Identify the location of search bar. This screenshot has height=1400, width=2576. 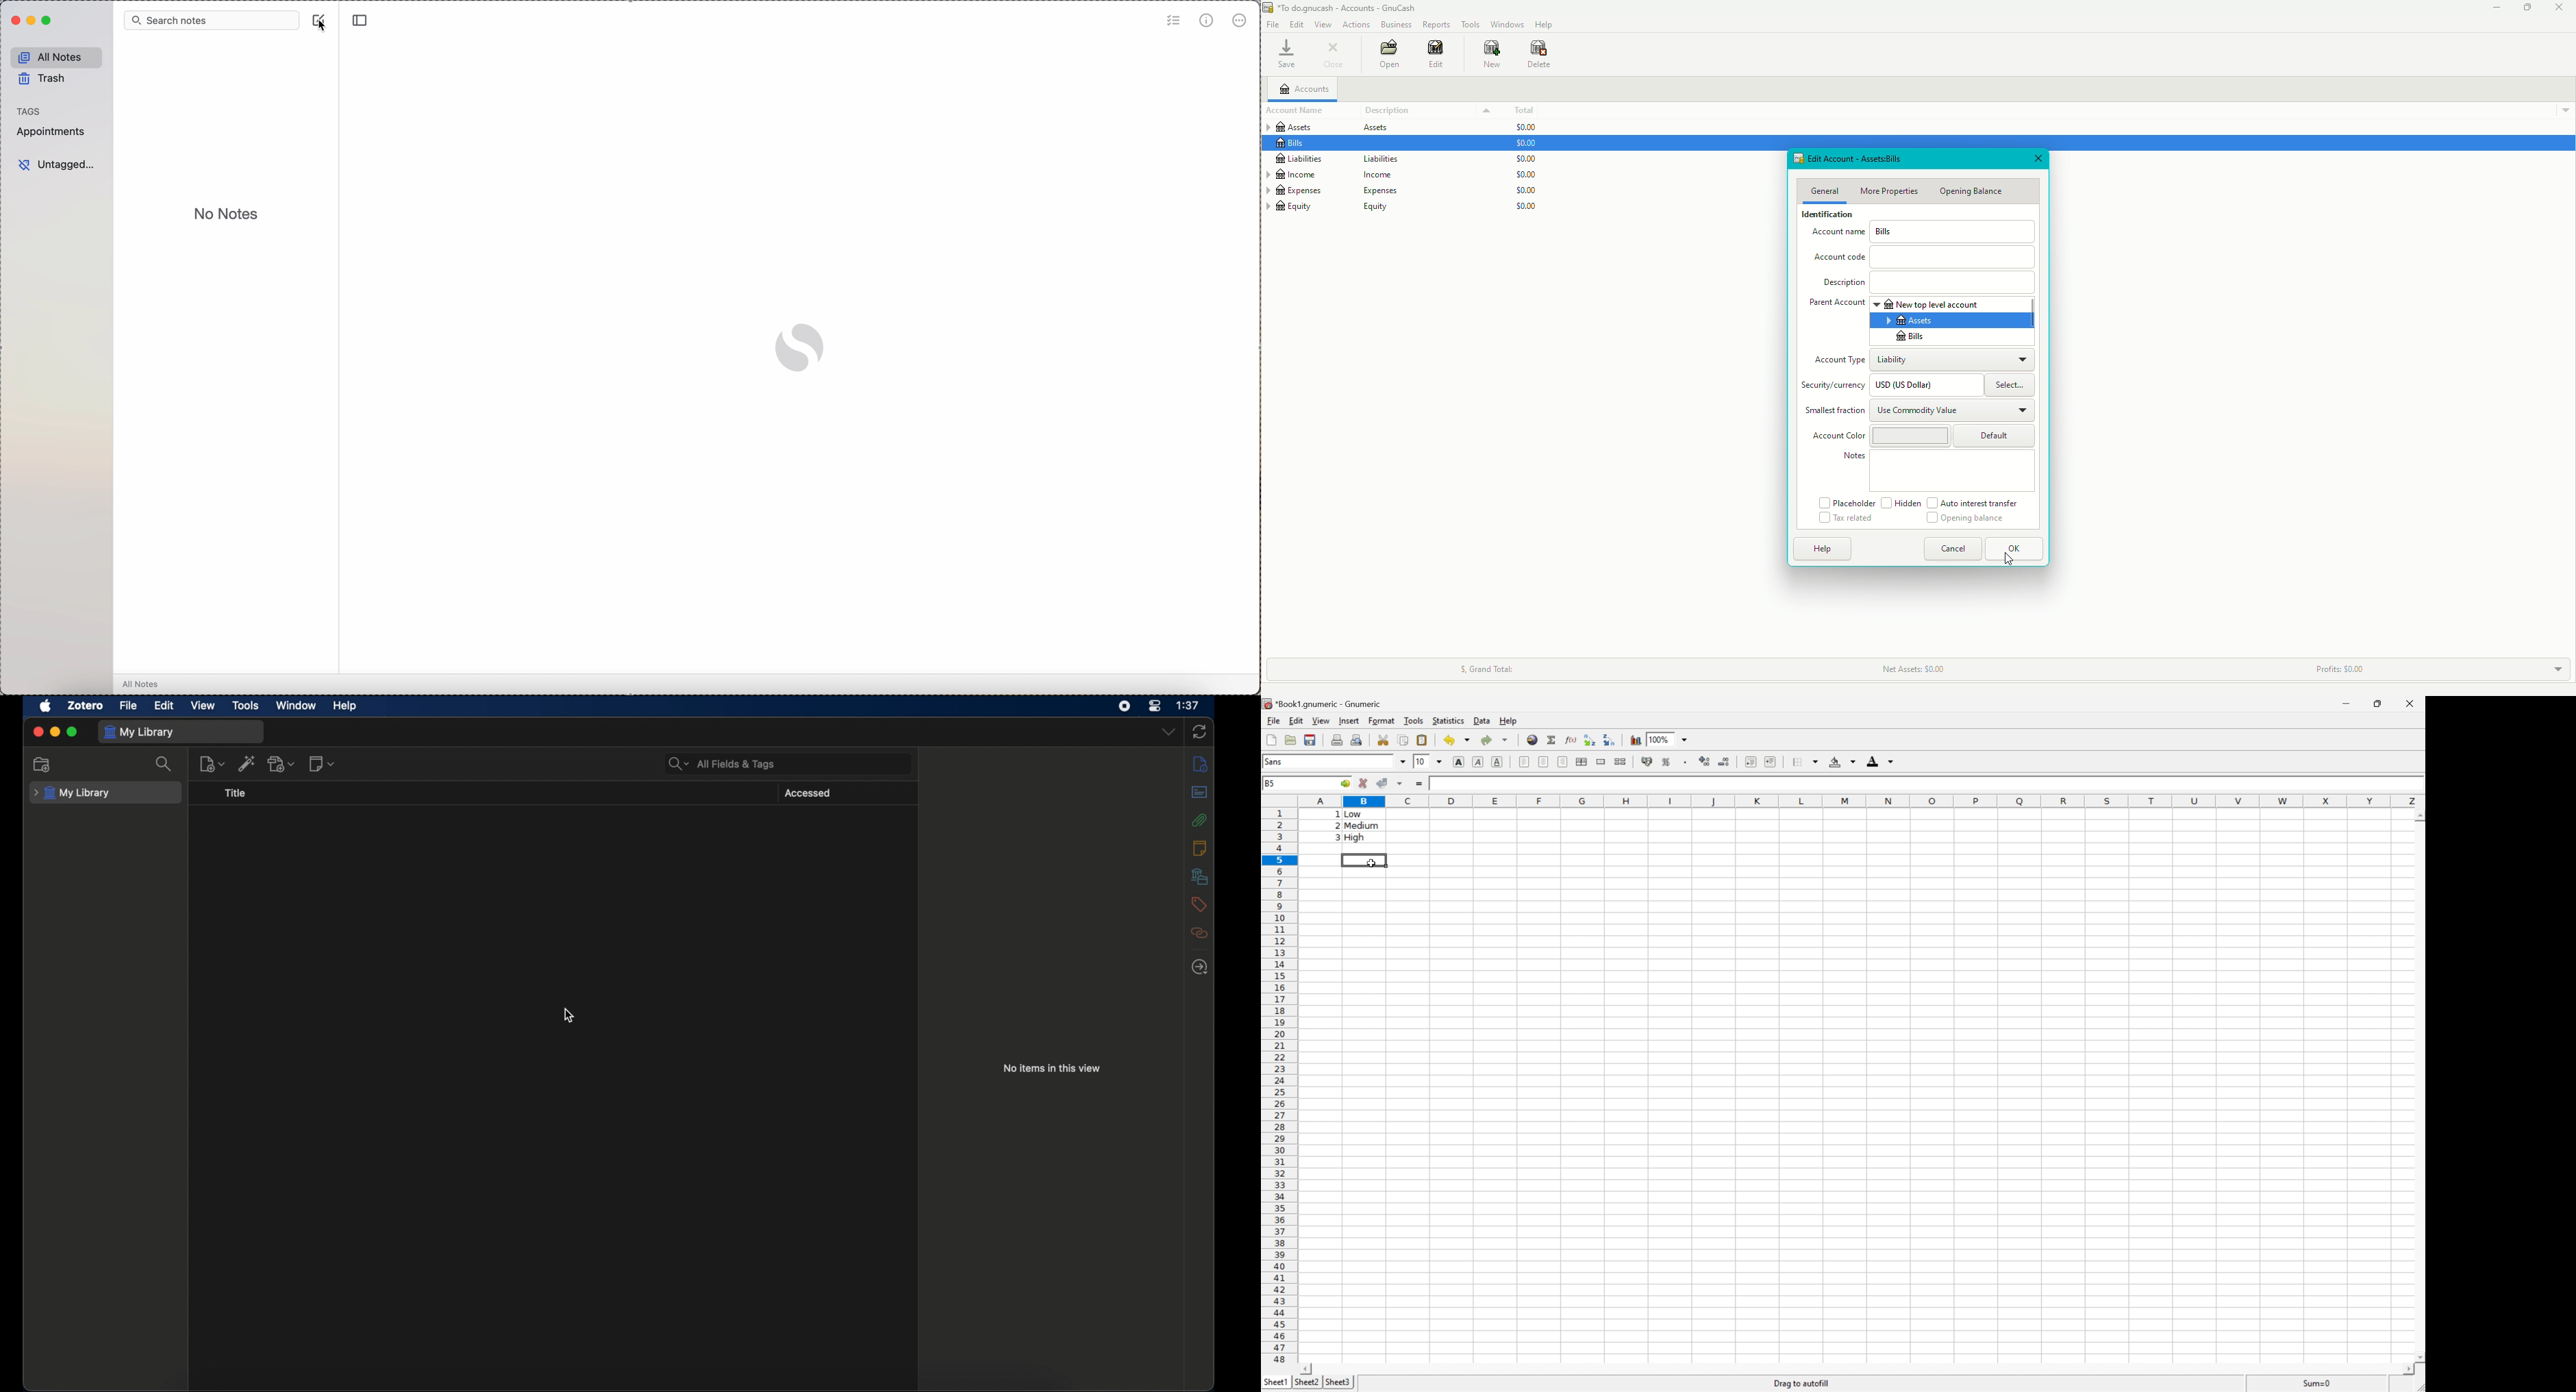
(720, 764).